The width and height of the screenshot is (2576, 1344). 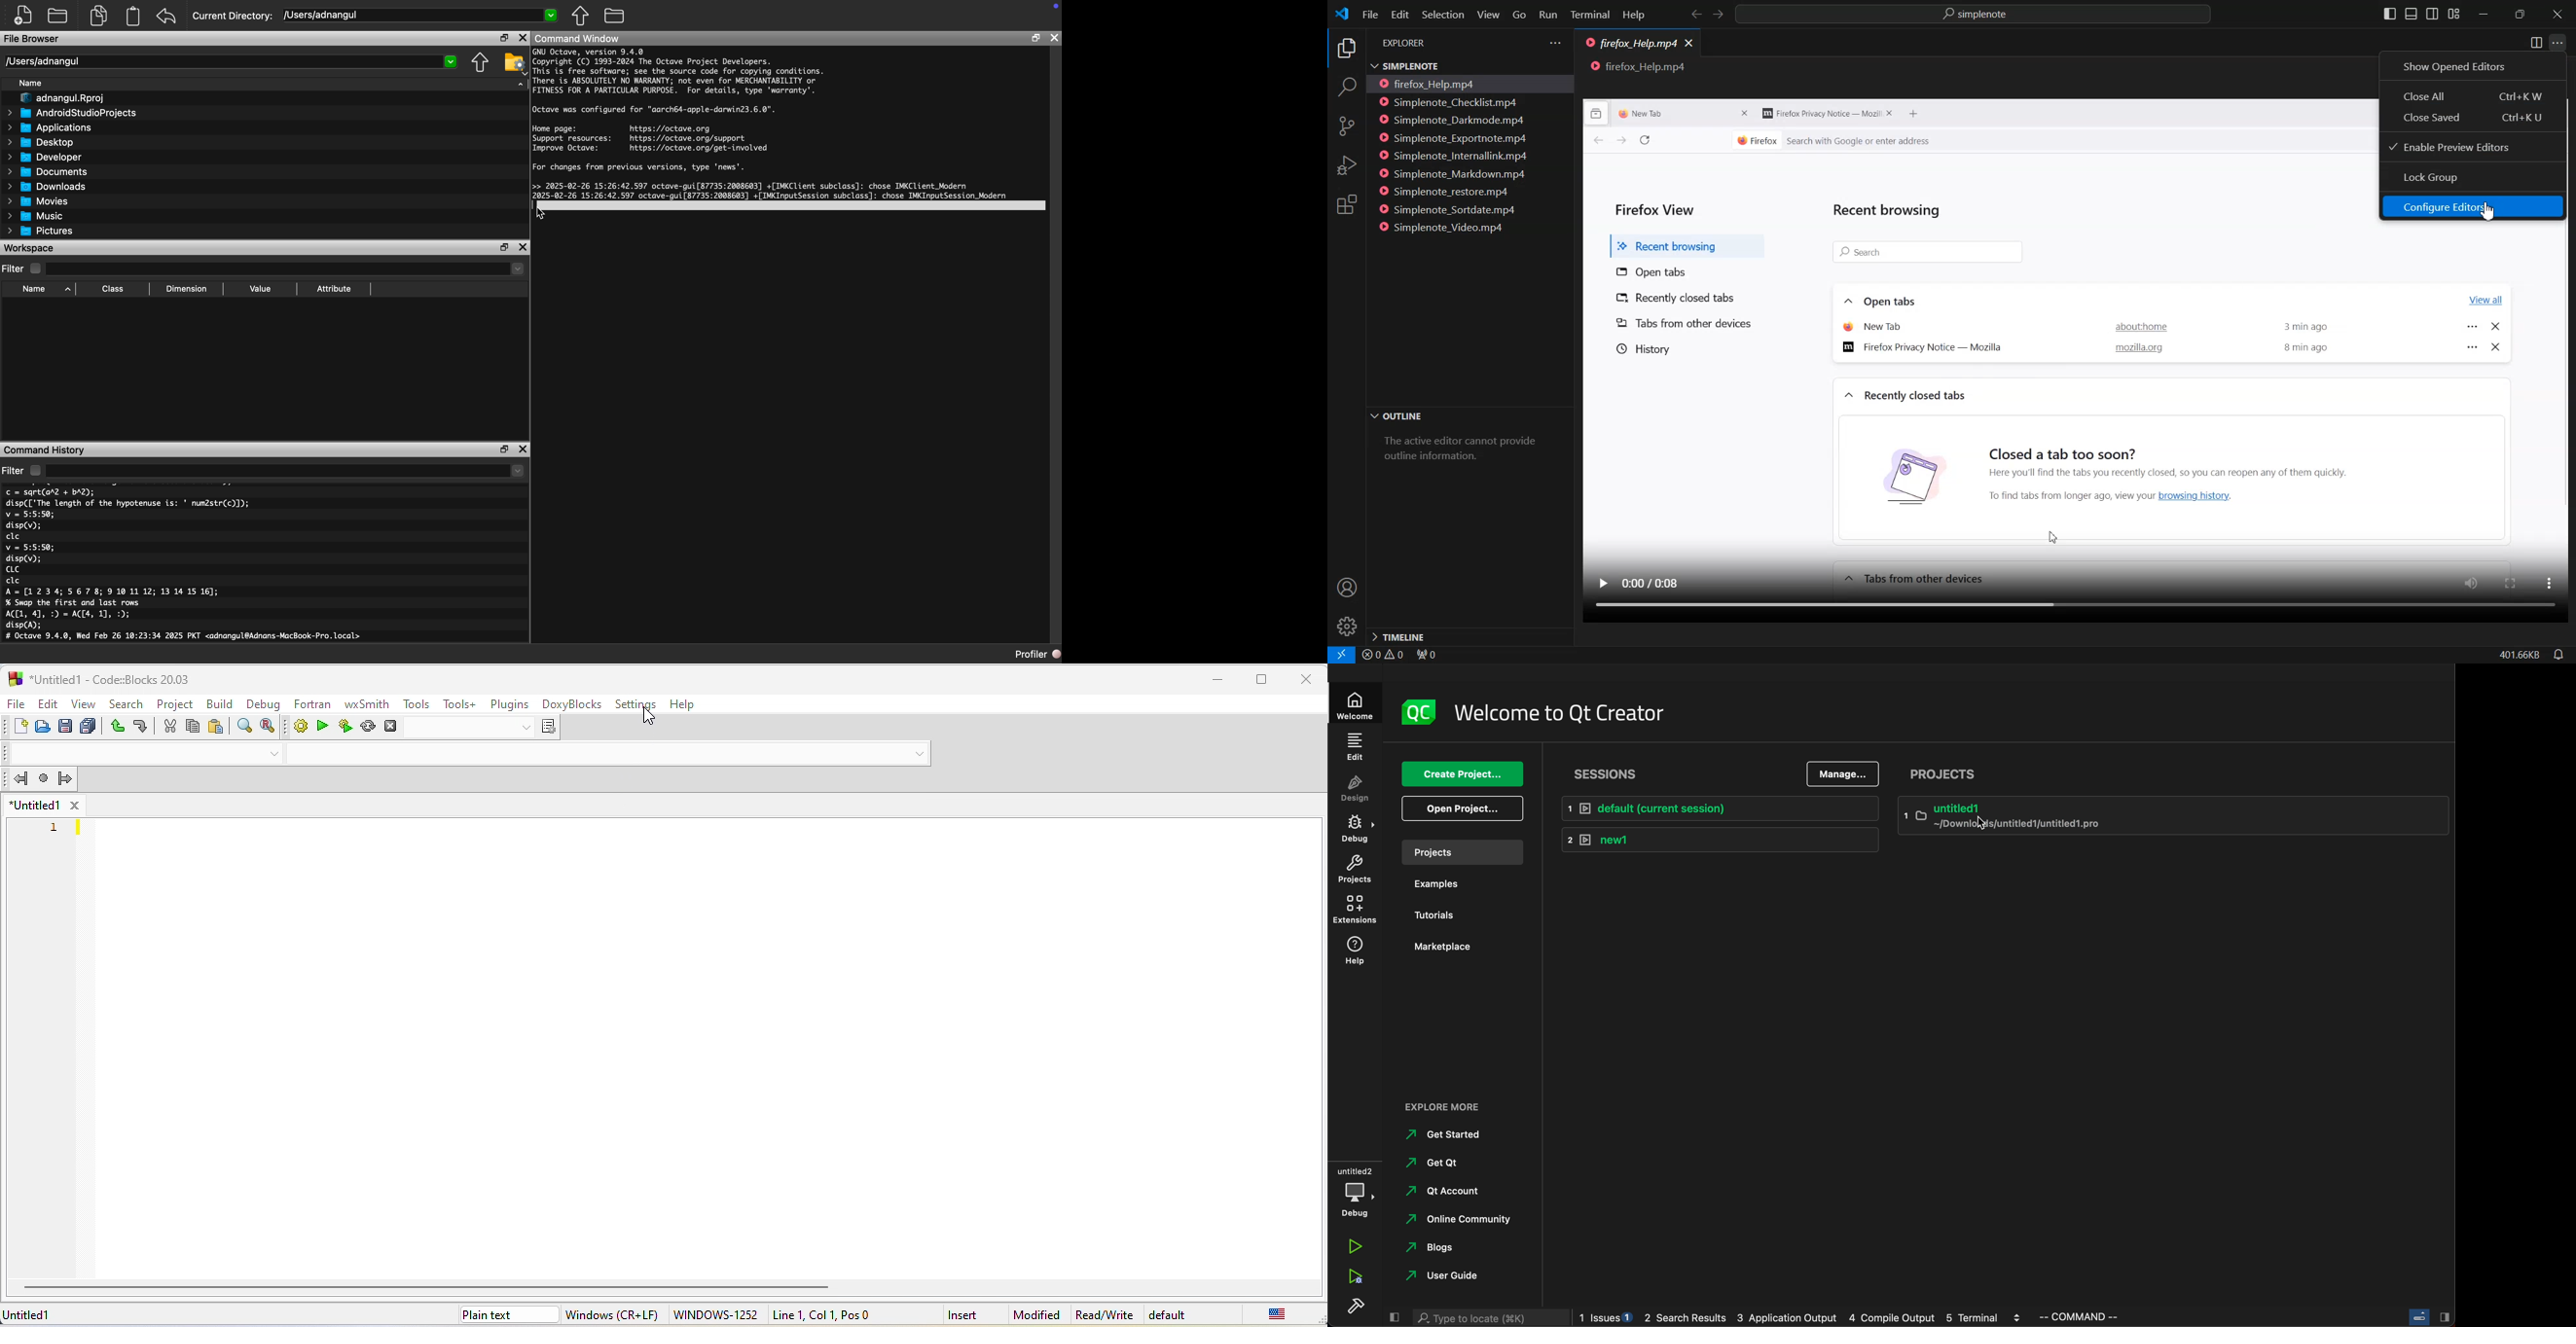 What do you see at coordinates (1455, 156) in the screenshot?
I see `Simplenote_Internallink.mp4` at bounding box center [1455, 156].